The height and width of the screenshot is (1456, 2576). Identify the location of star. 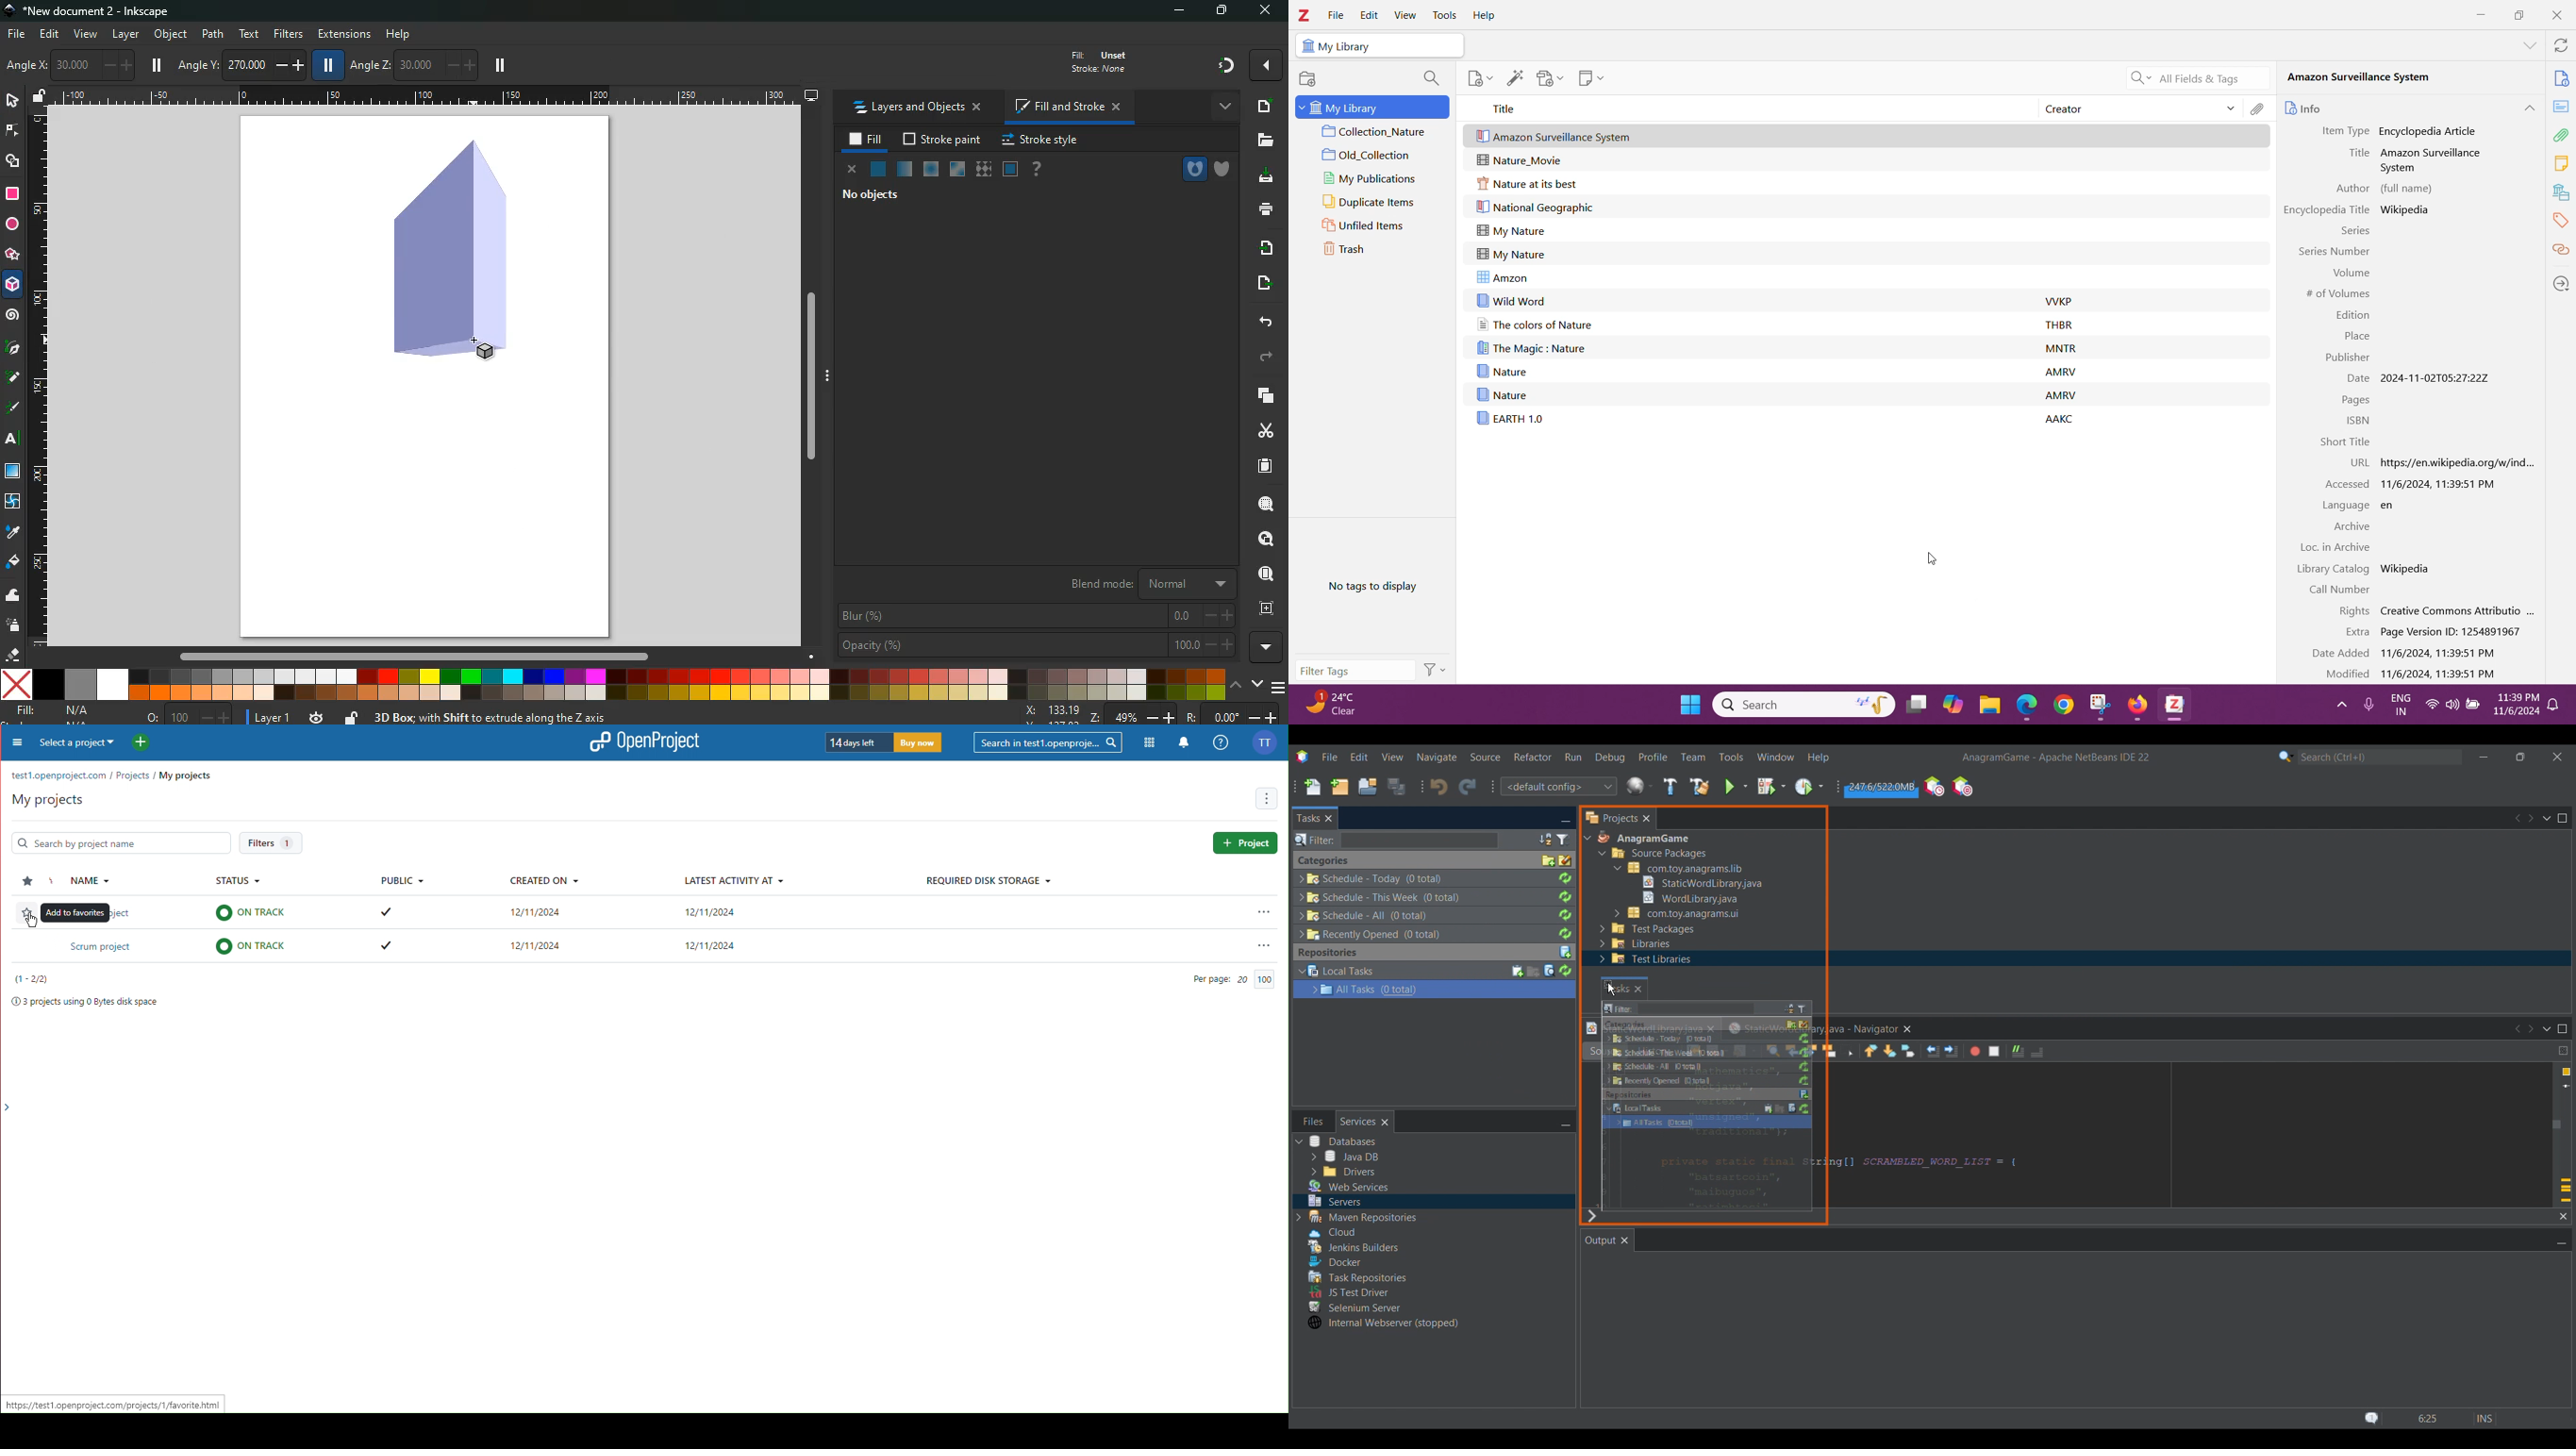
(11, 257).